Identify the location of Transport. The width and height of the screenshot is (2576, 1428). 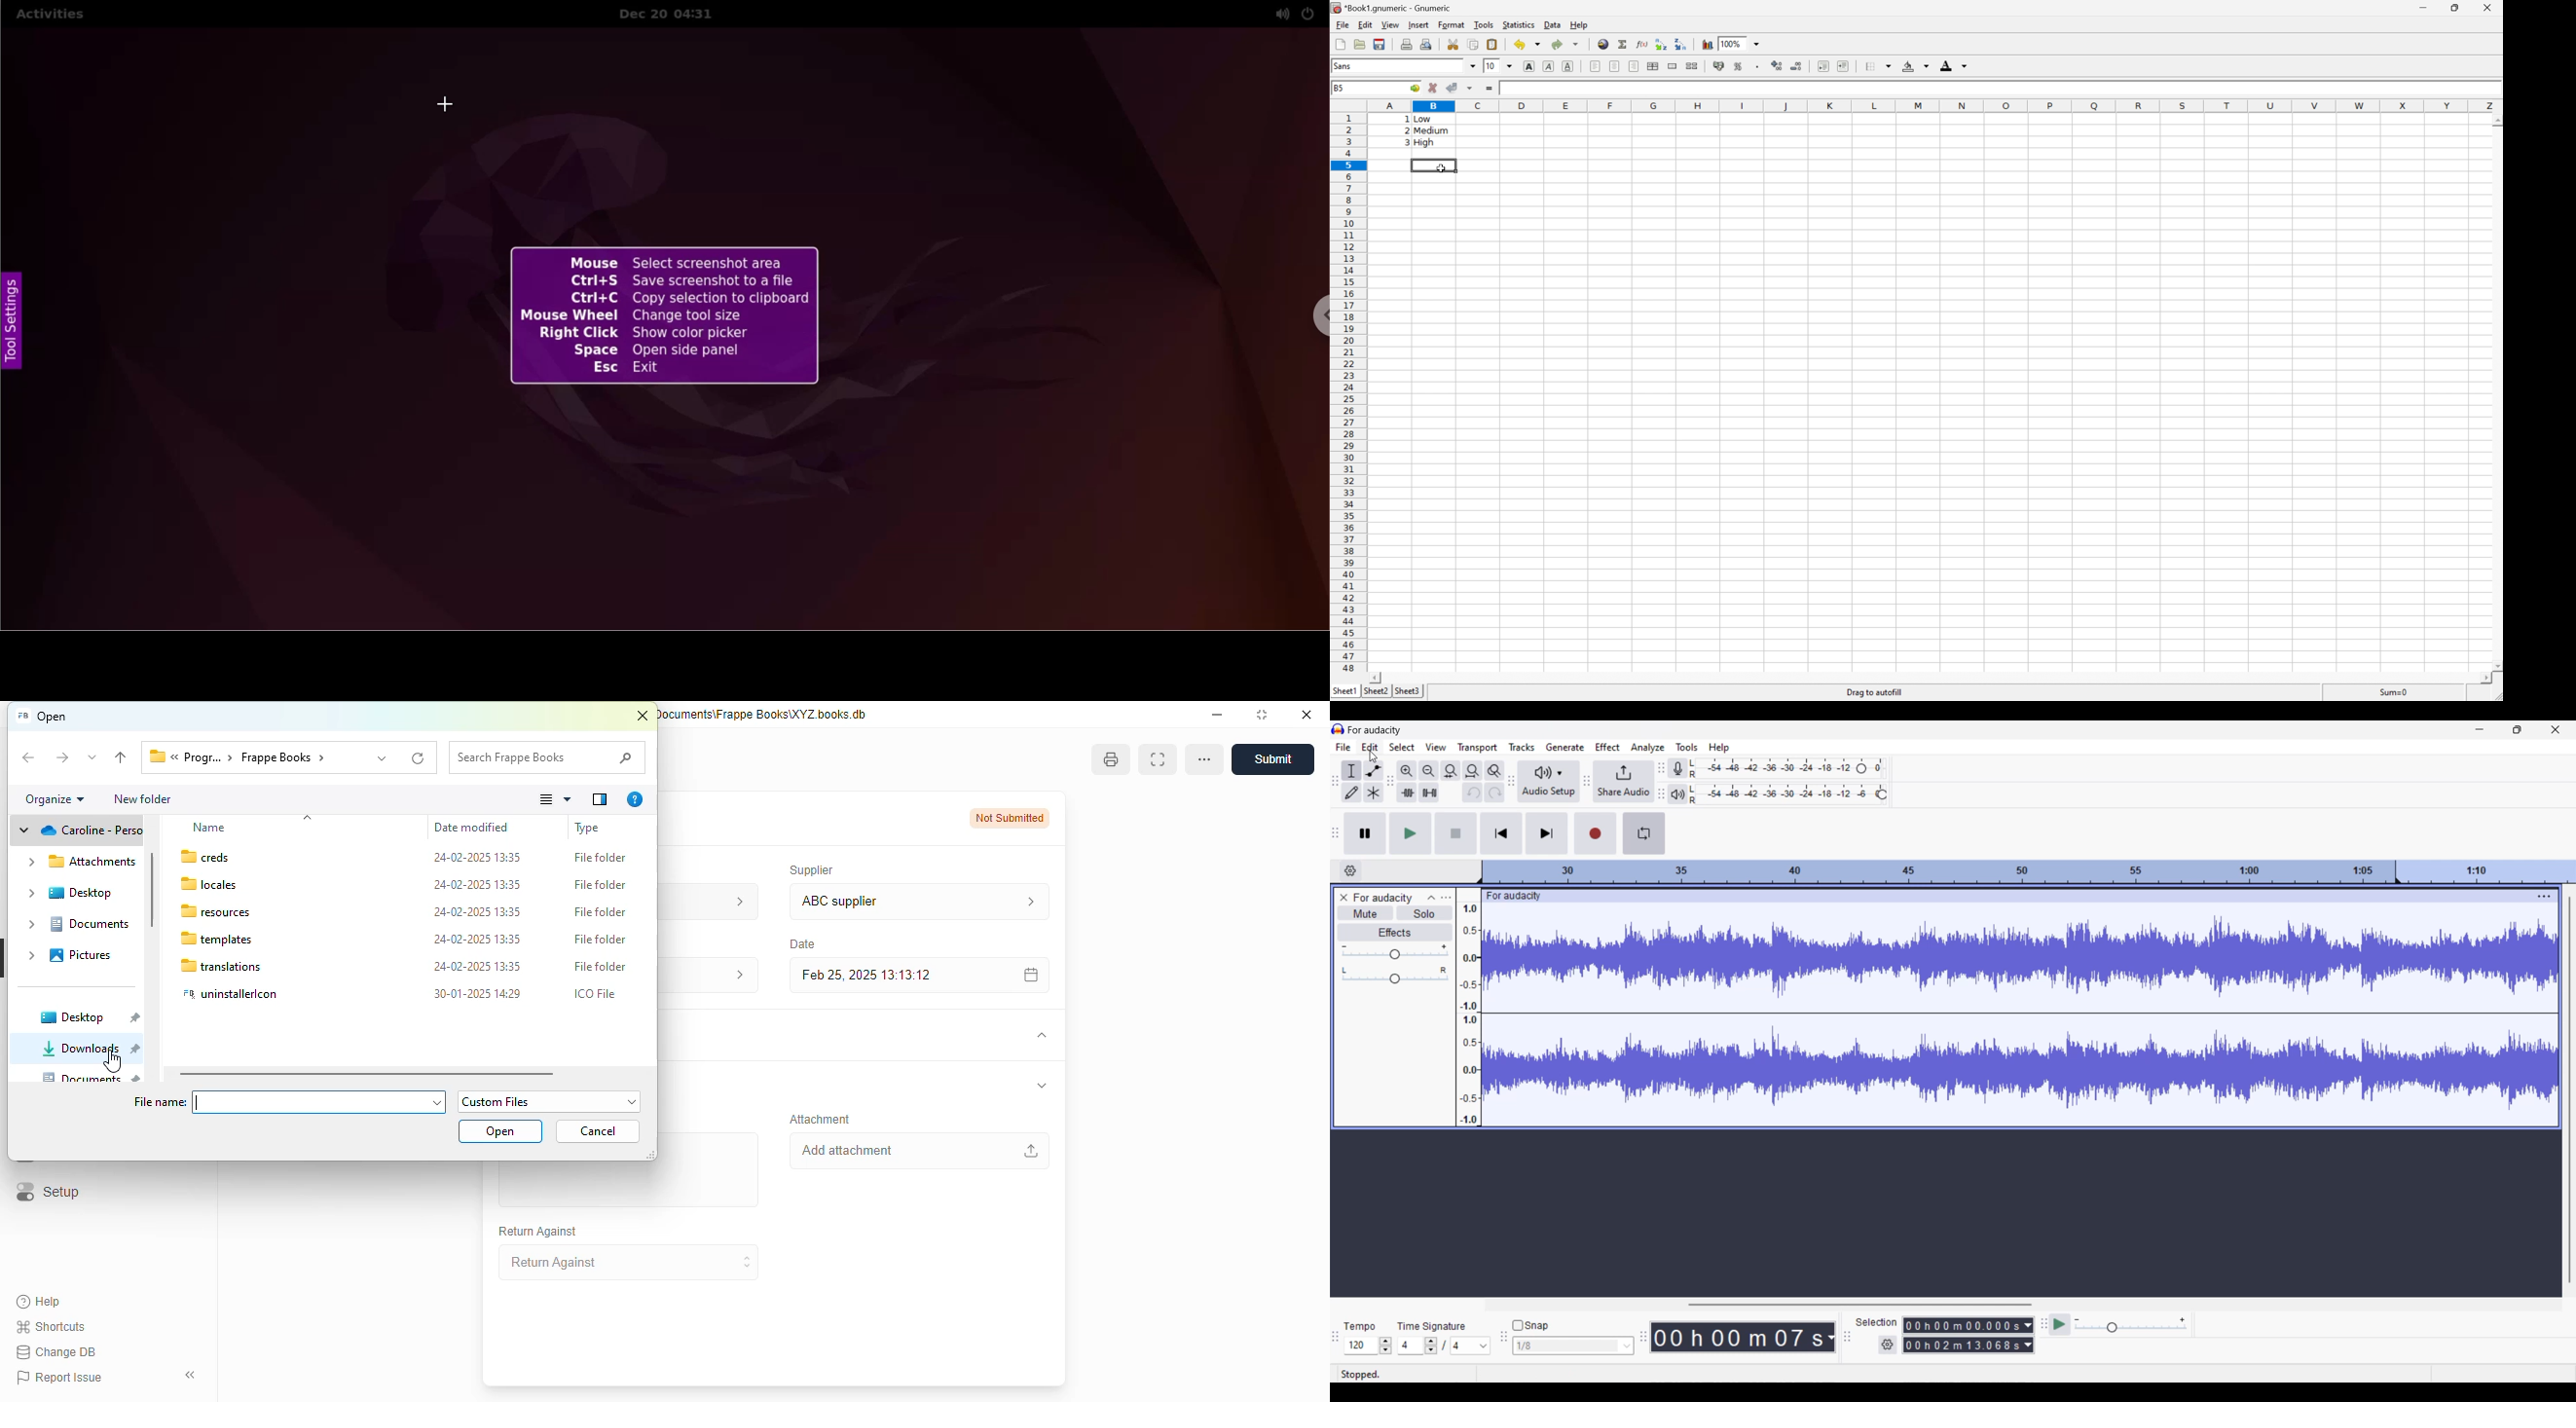
(1478, 747).